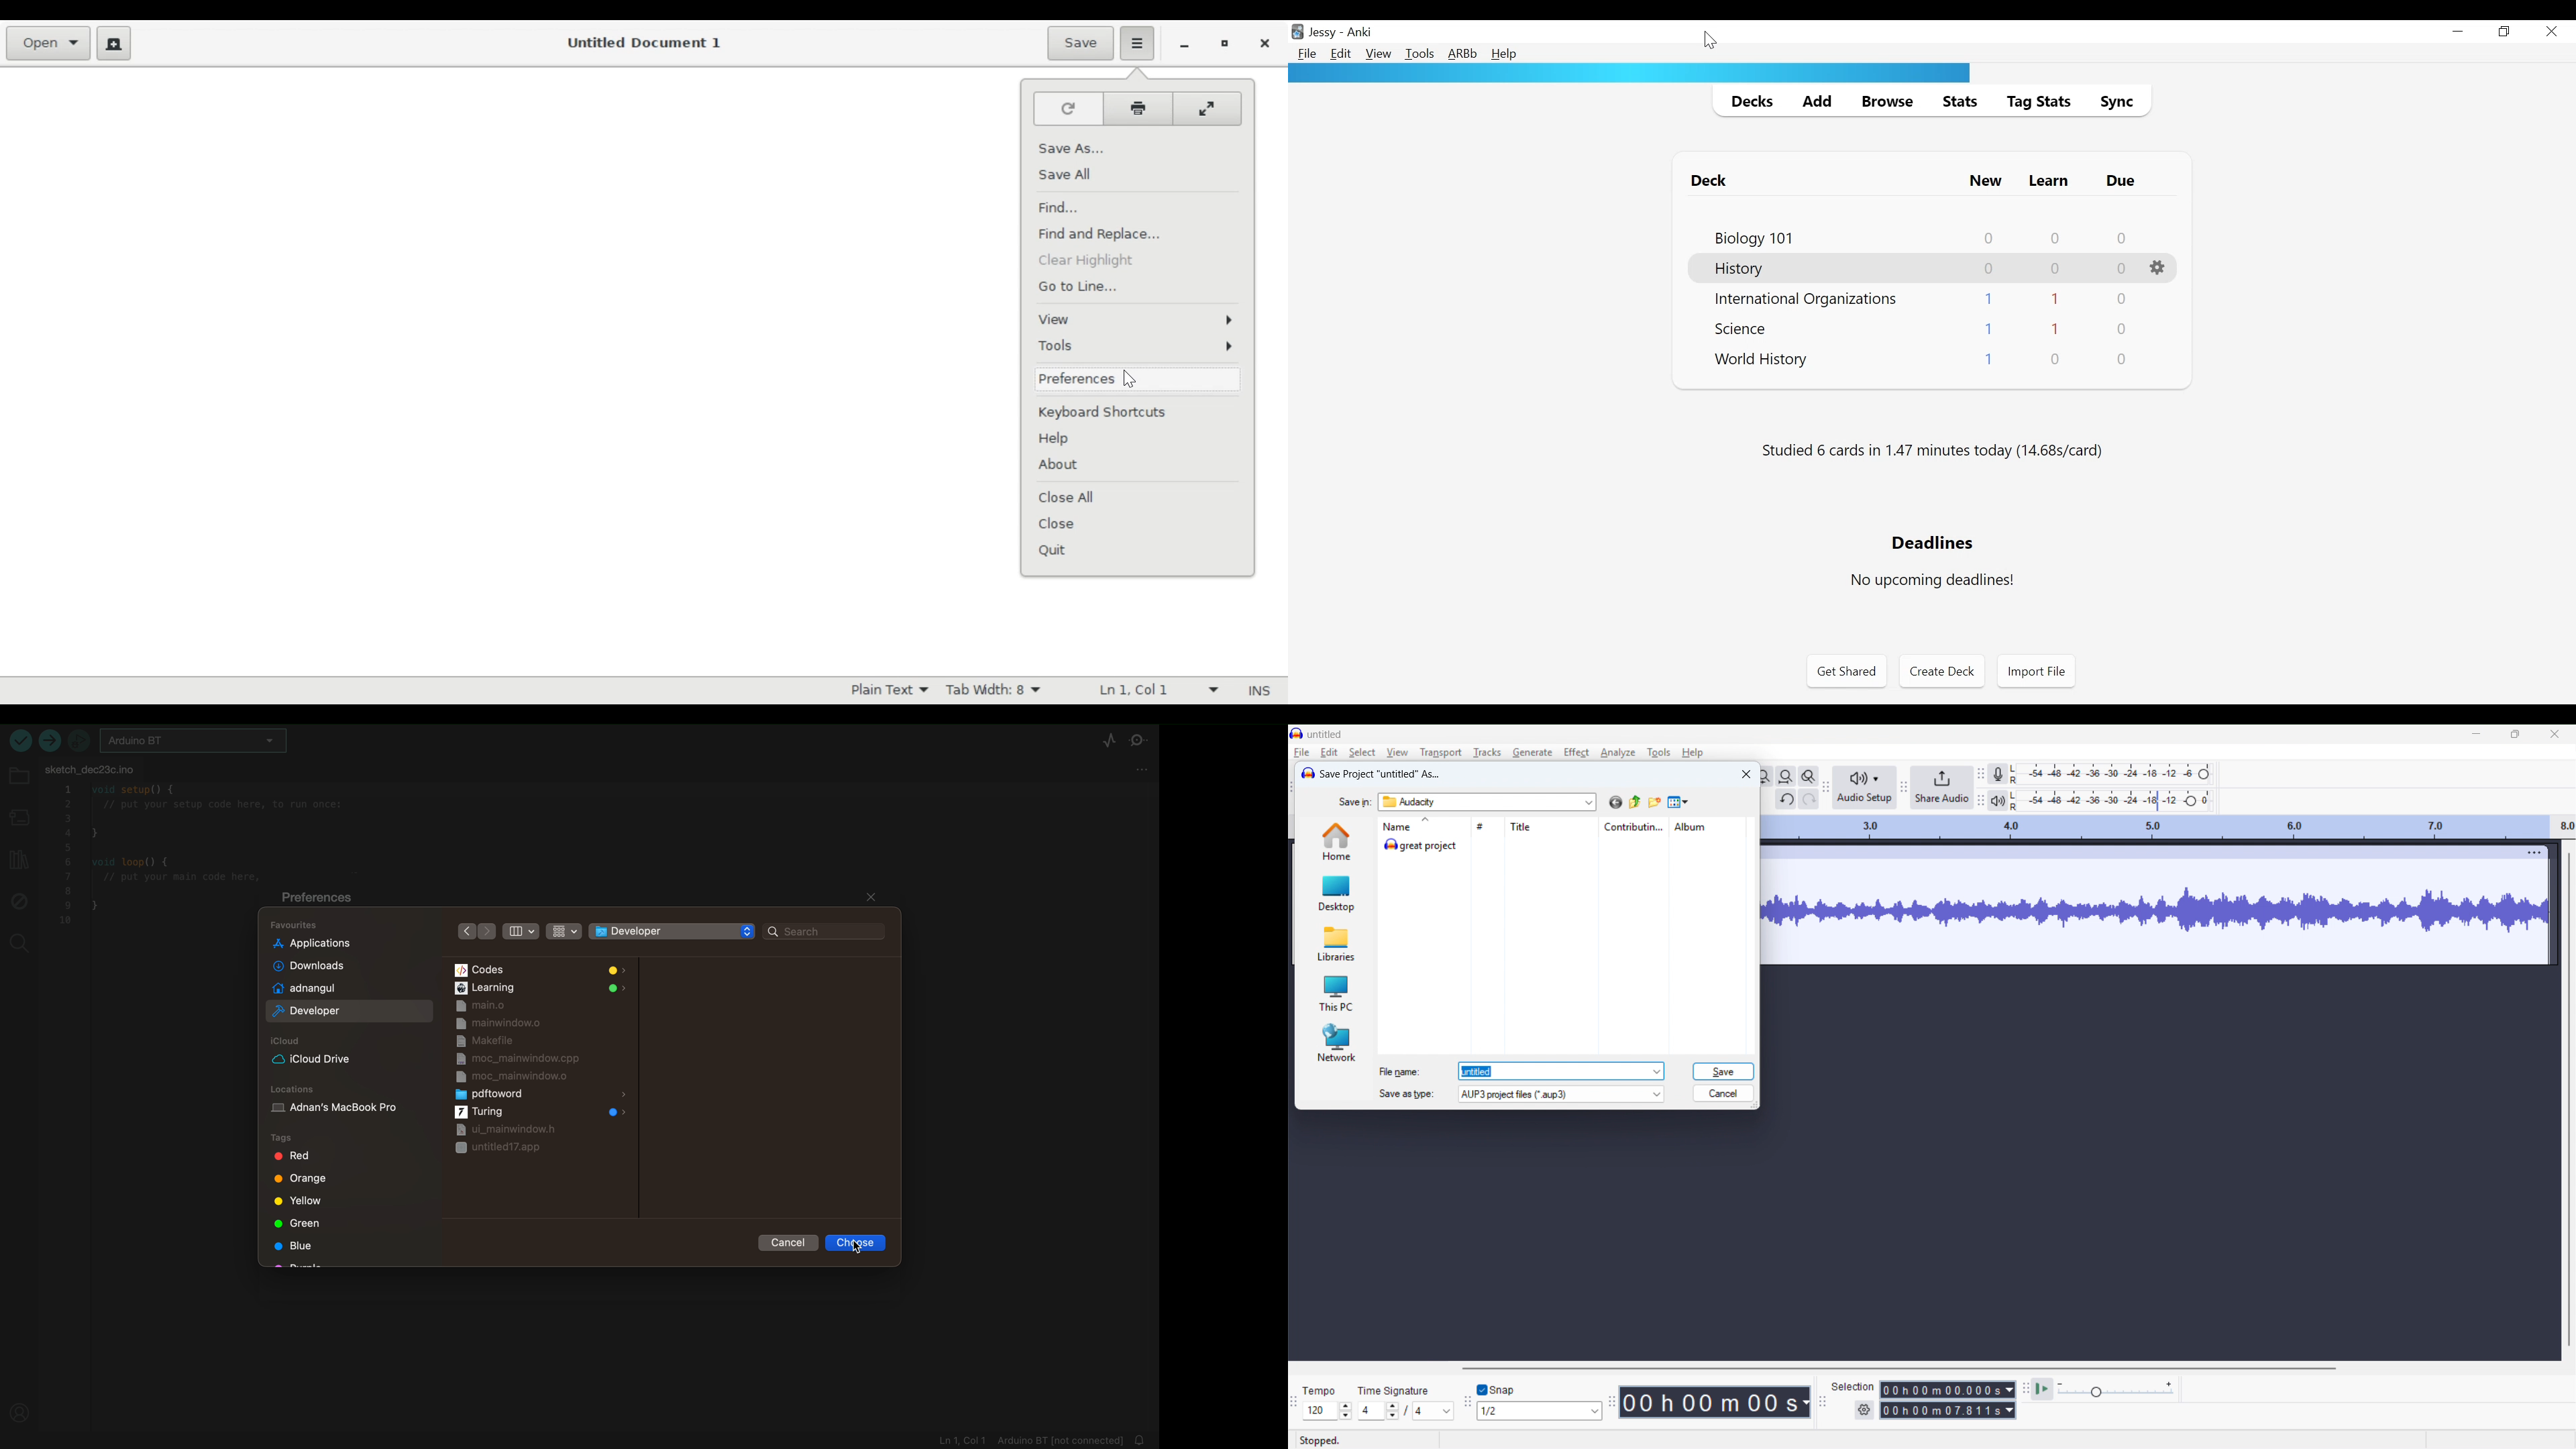 Image resolution: width=2576 pixels, height=1456 pixels. Describe the element at coordinates (1884, 101) in the screenshot. I see `Browse` at that location.